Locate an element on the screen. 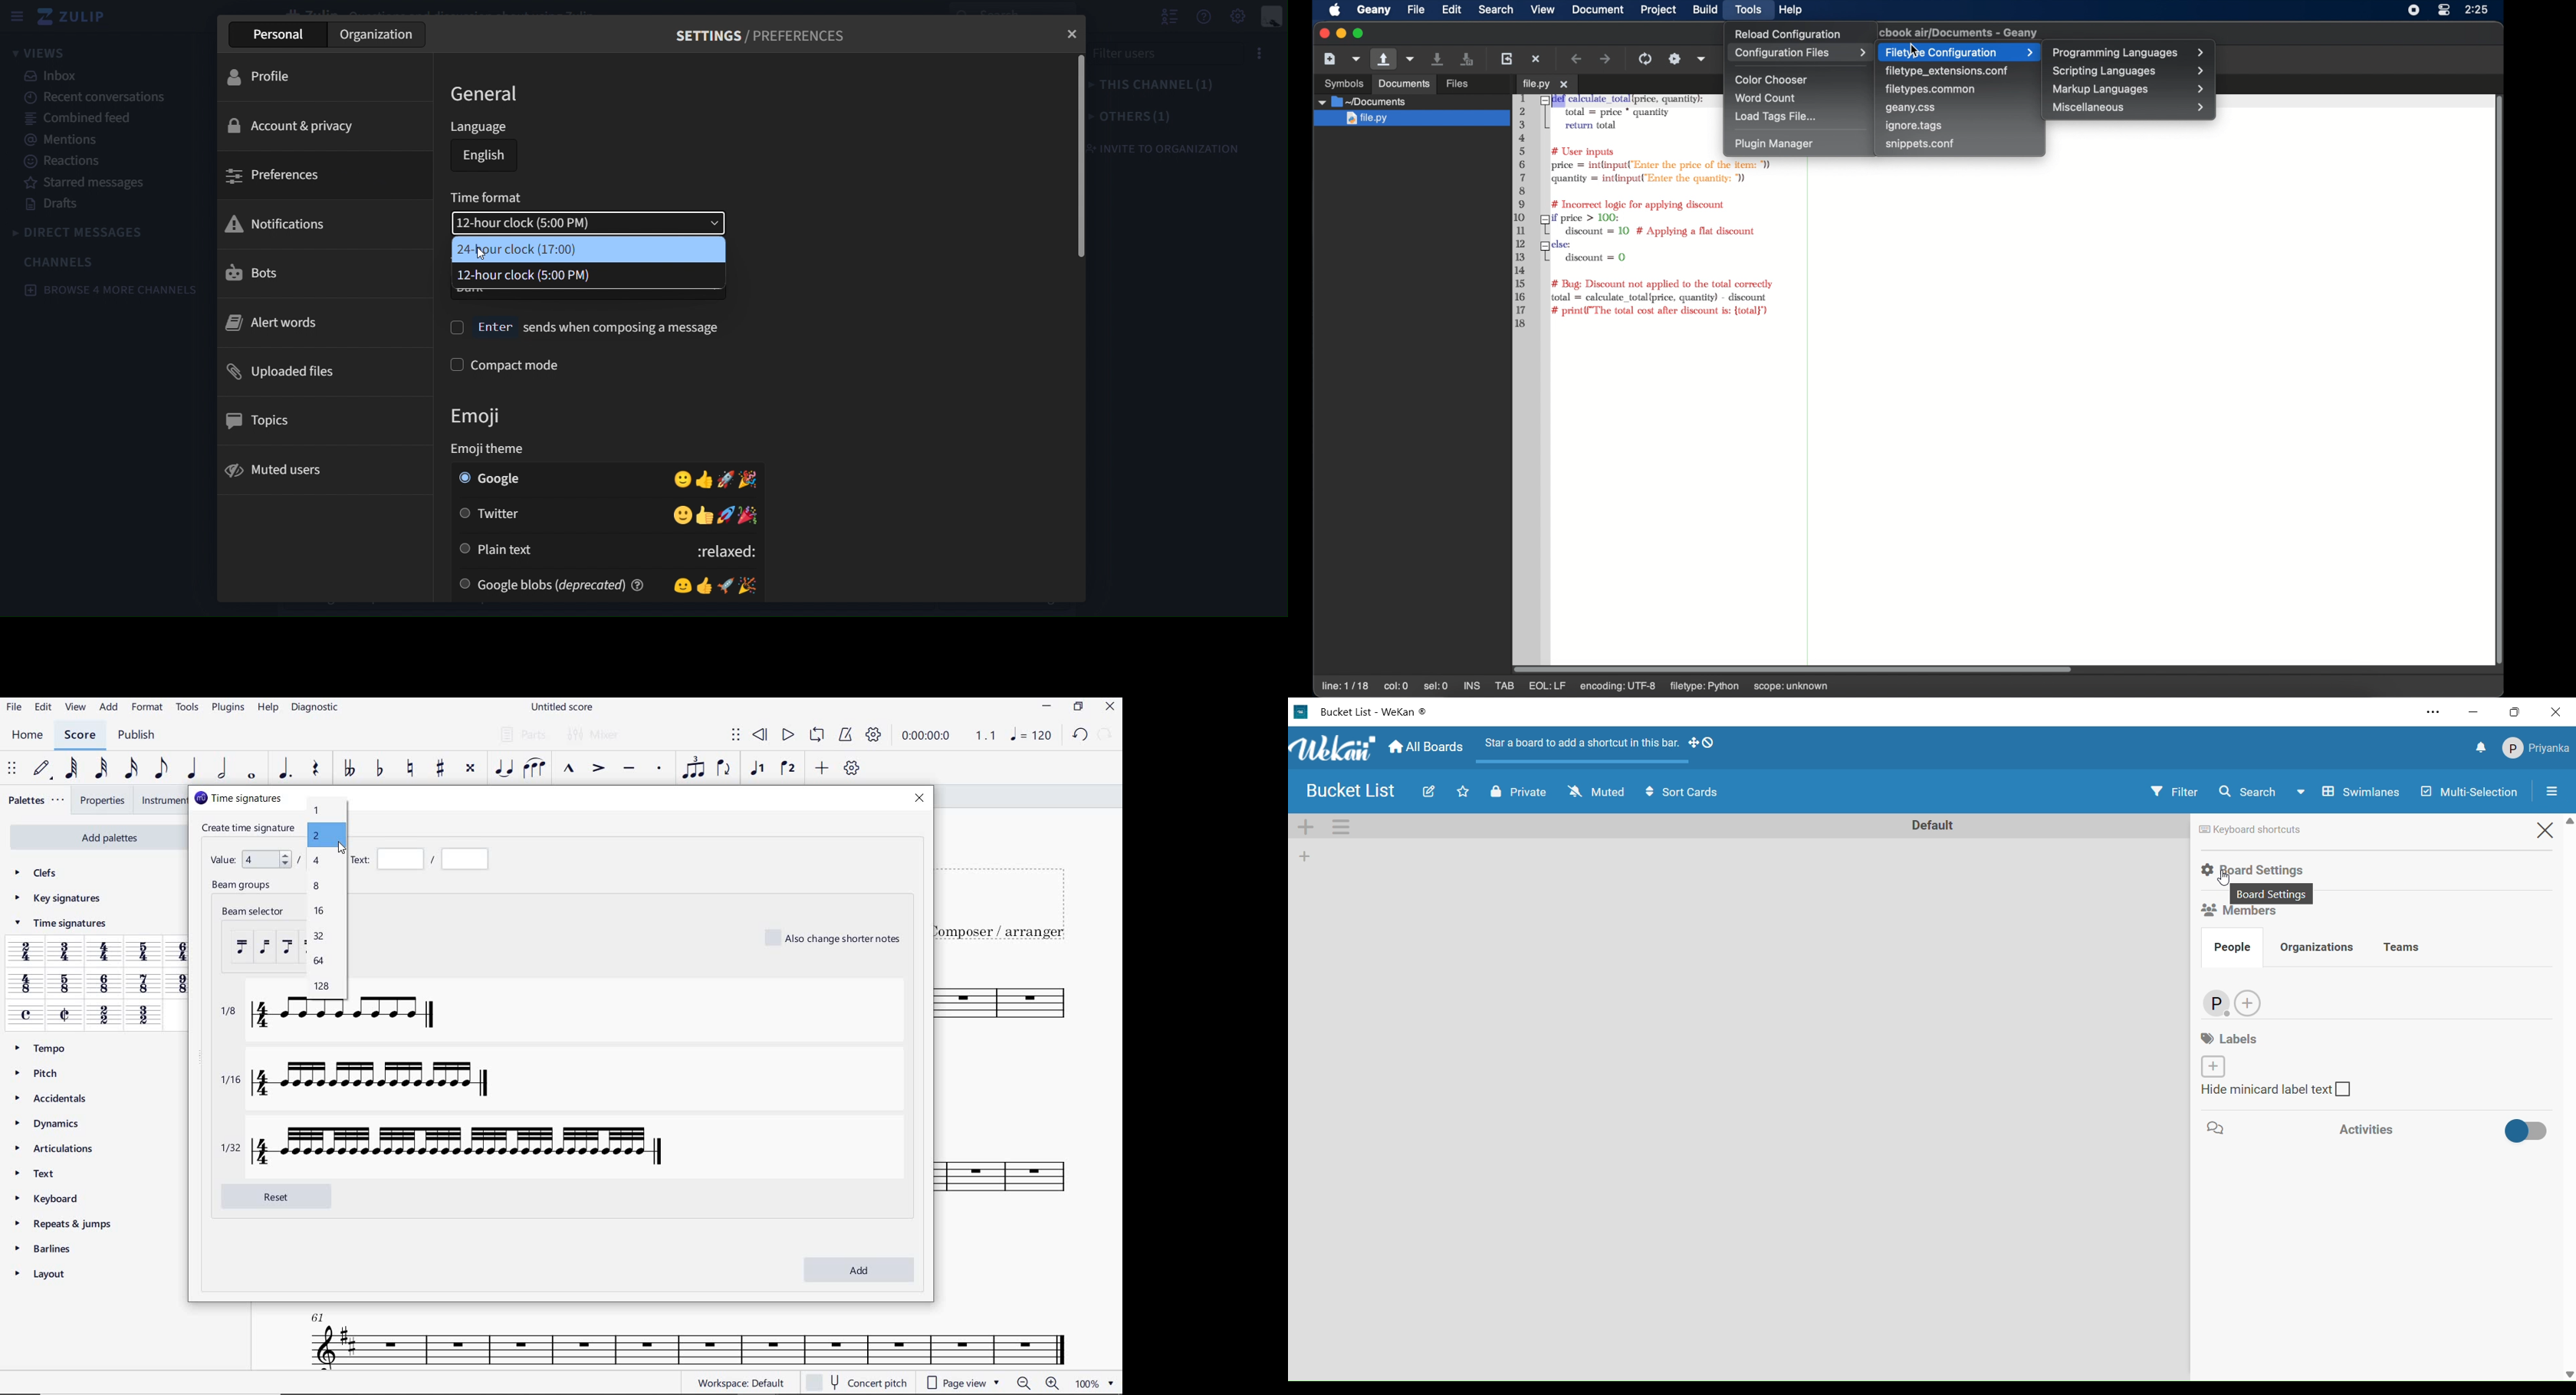 This screenshot has width=2576, height=1400. uploaded files is located at coordinates (321, 370).